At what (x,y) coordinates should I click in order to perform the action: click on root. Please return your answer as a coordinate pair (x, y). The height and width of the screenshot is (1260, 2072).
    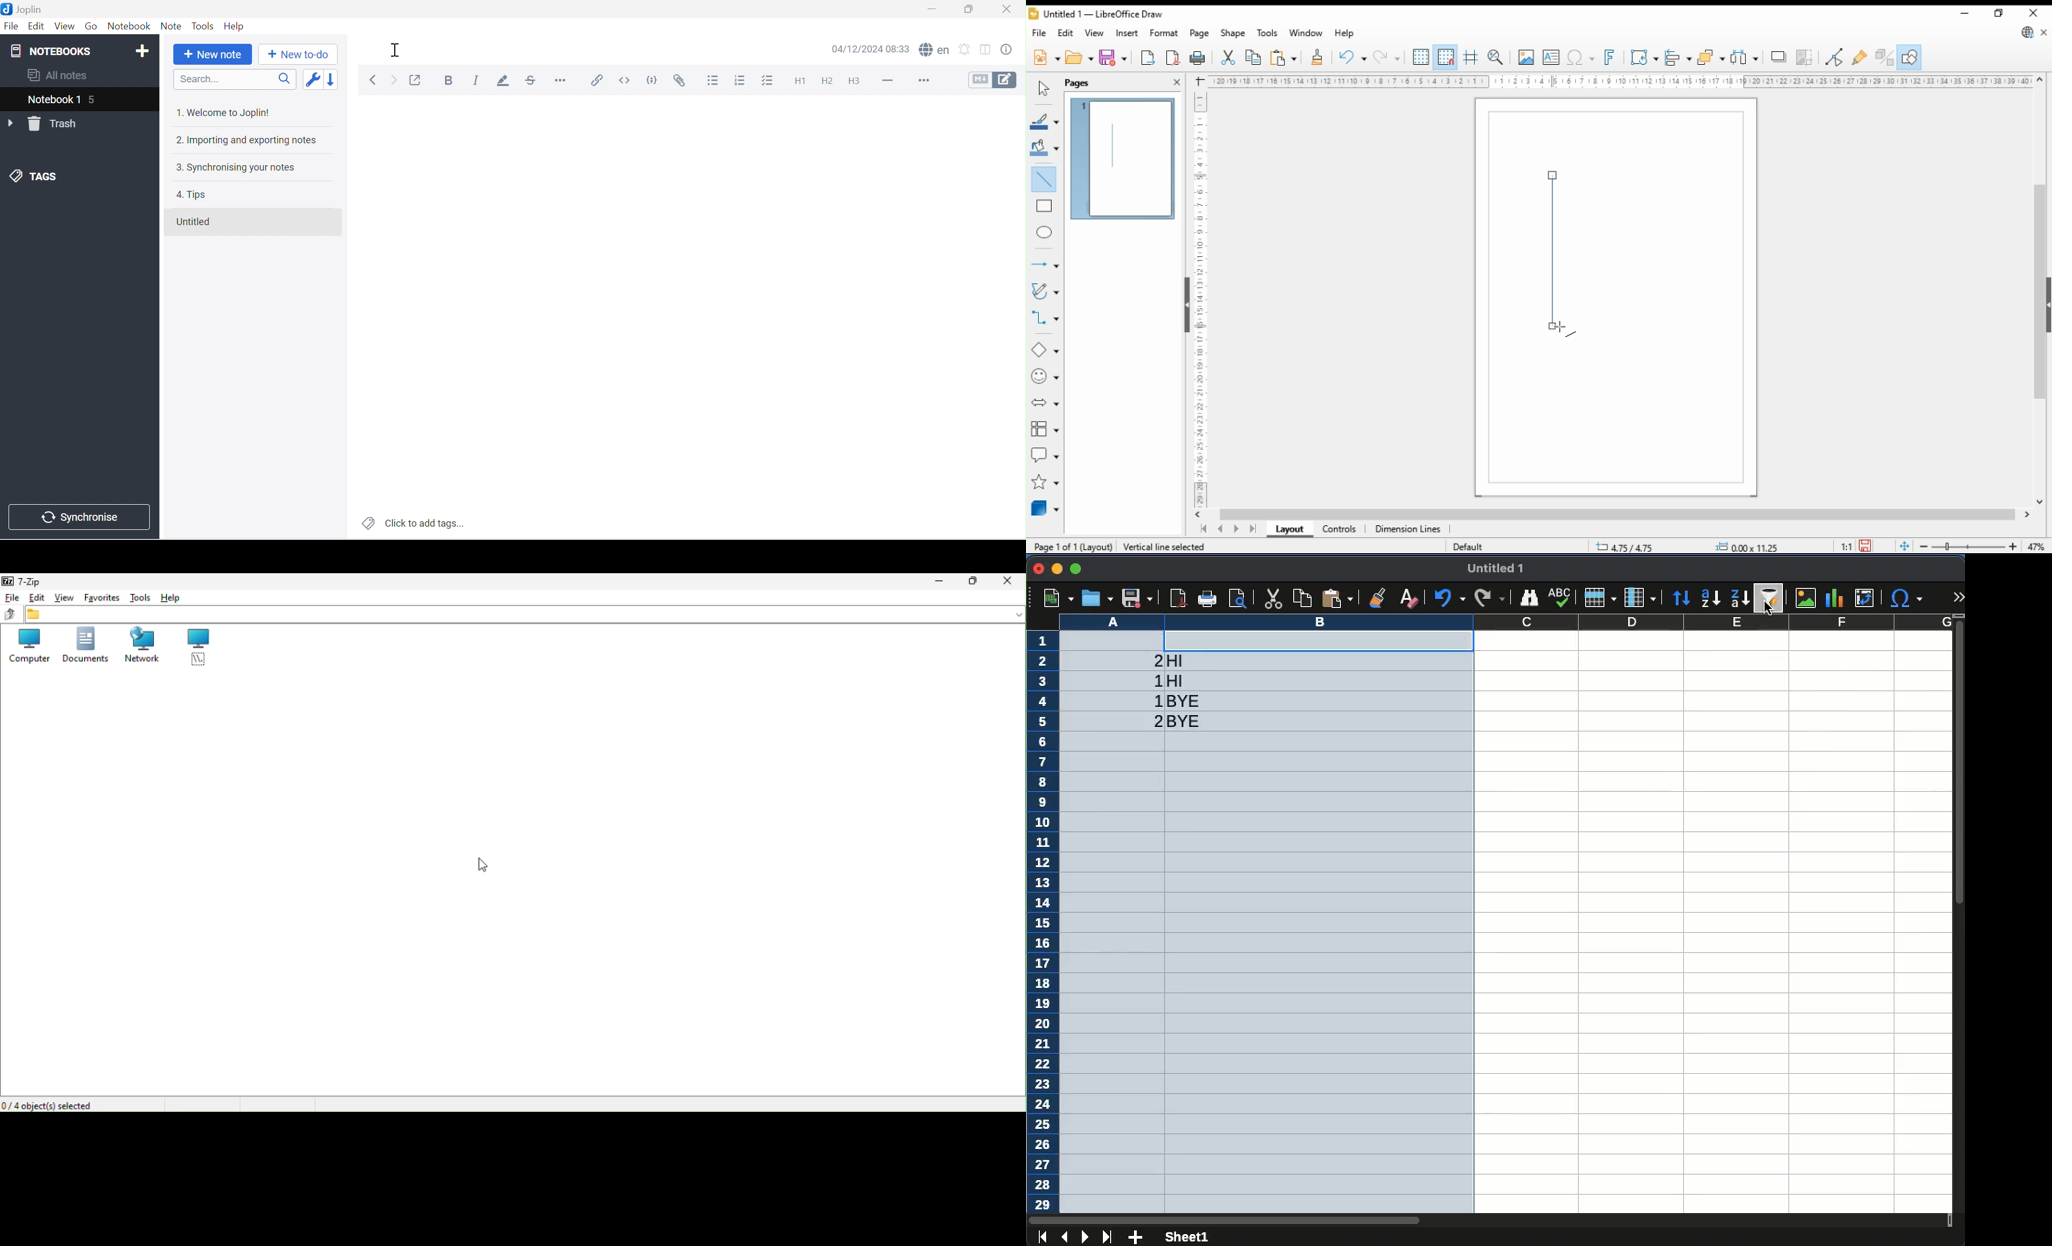
    Looking at the image, I should click on (195, 647).